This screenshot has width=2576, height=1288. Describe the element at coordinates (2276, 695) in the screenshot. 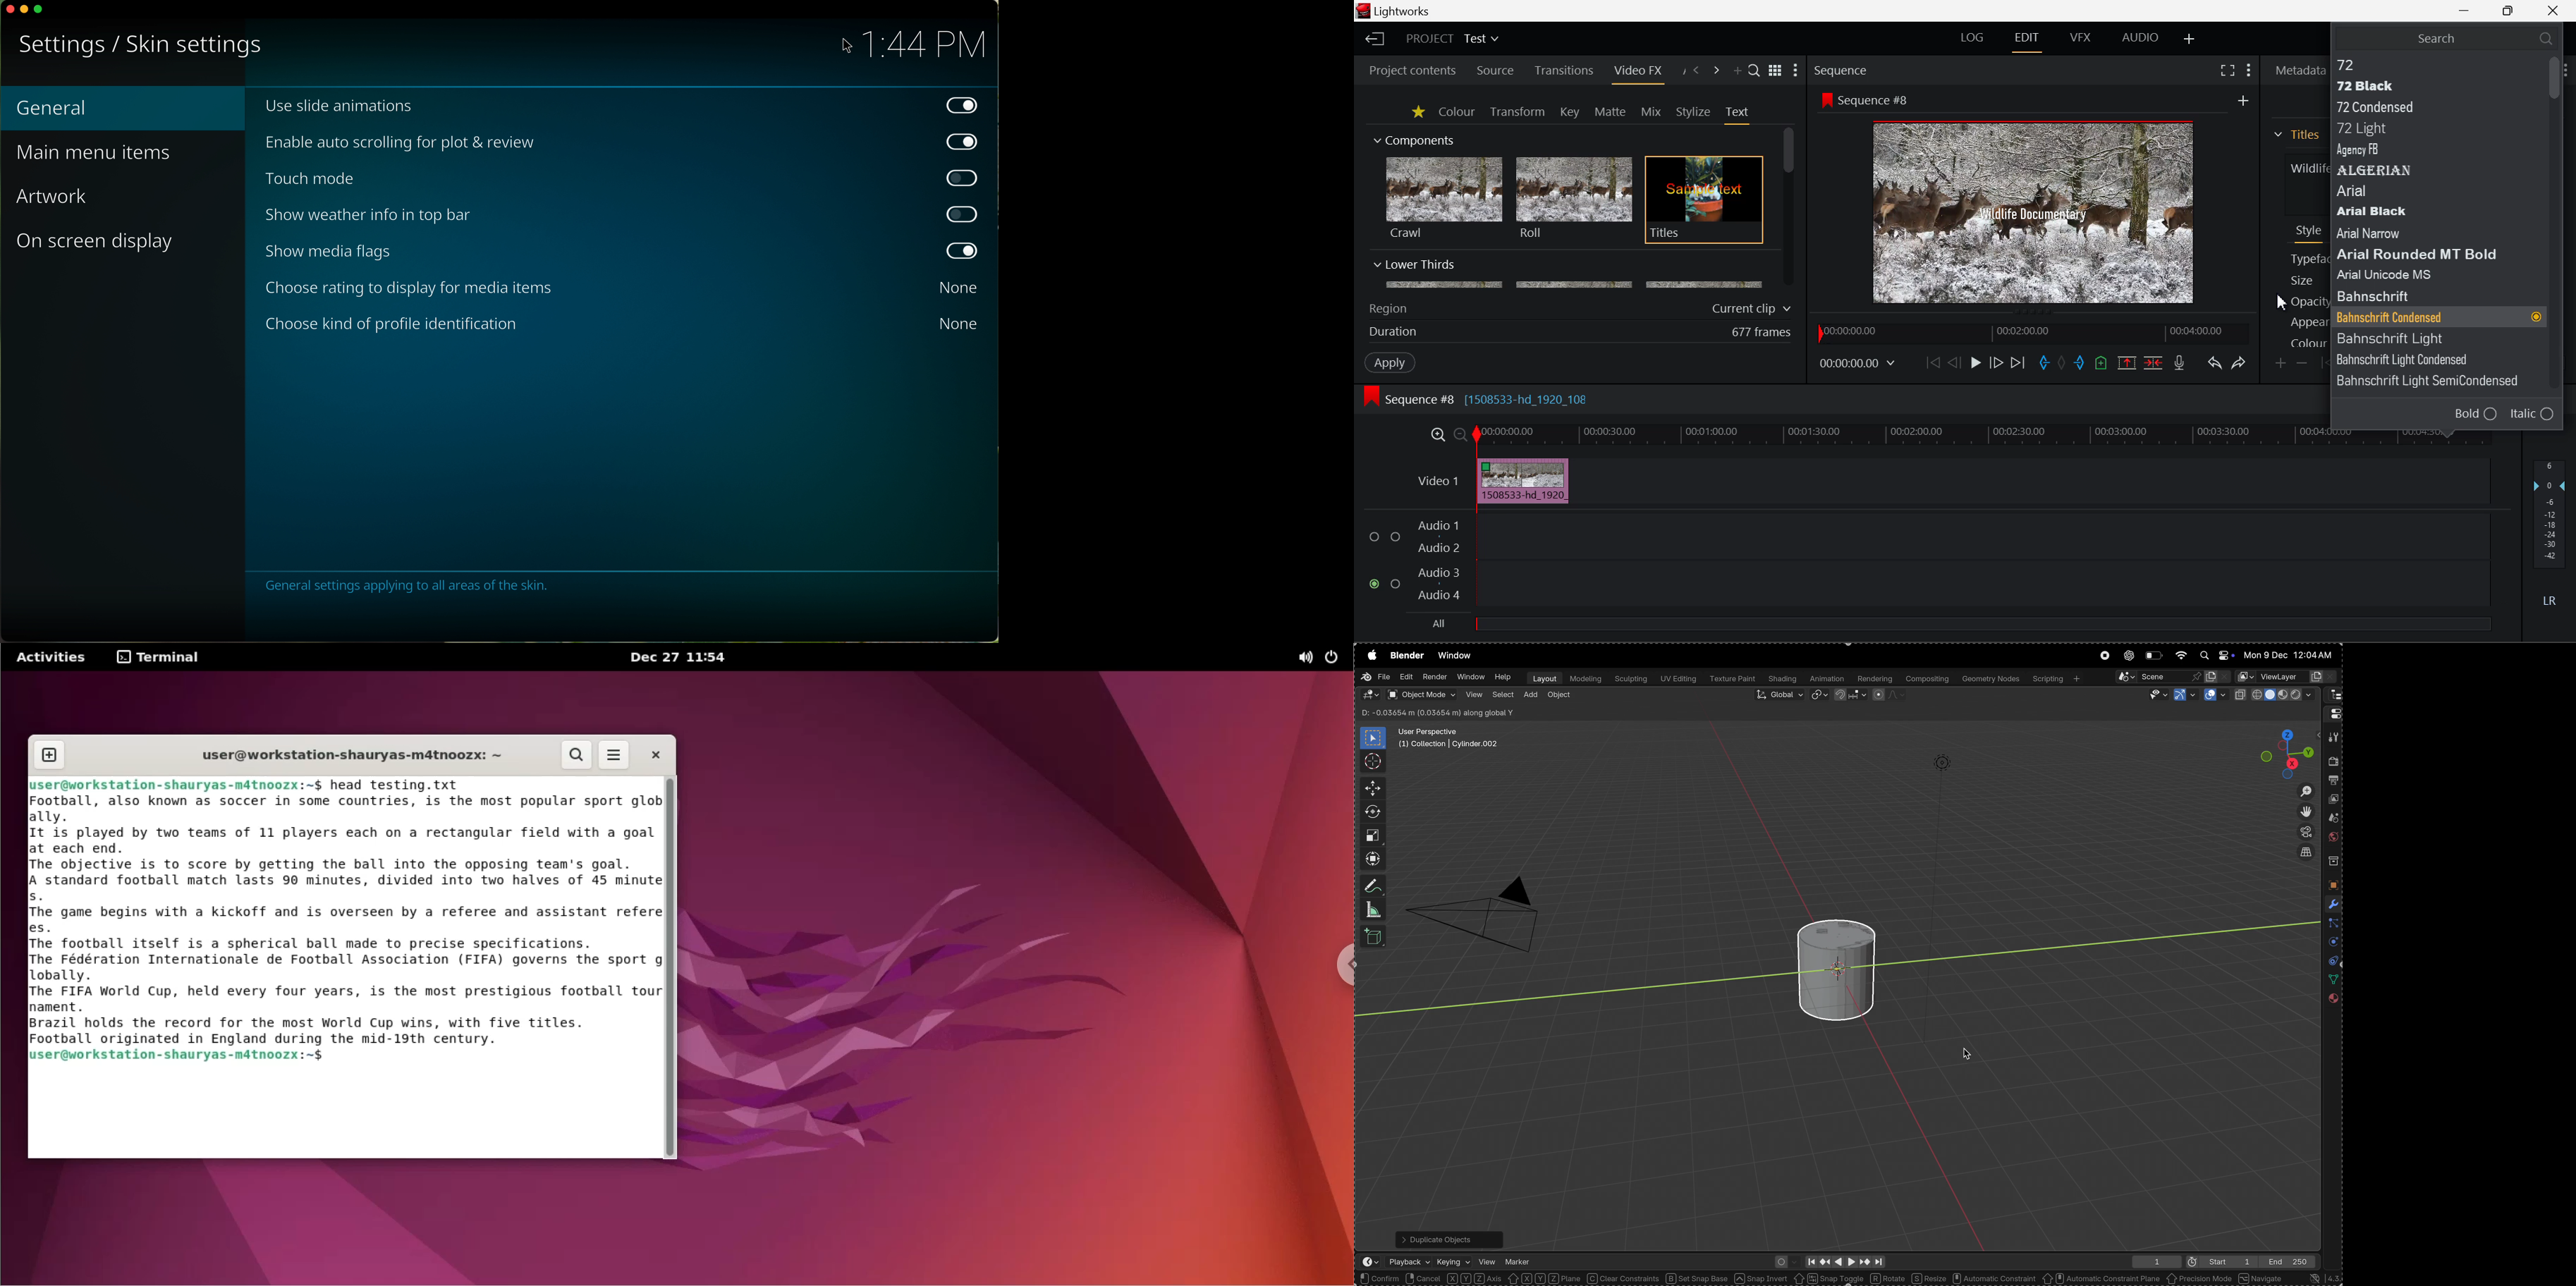

I see `view point shading` at that location.